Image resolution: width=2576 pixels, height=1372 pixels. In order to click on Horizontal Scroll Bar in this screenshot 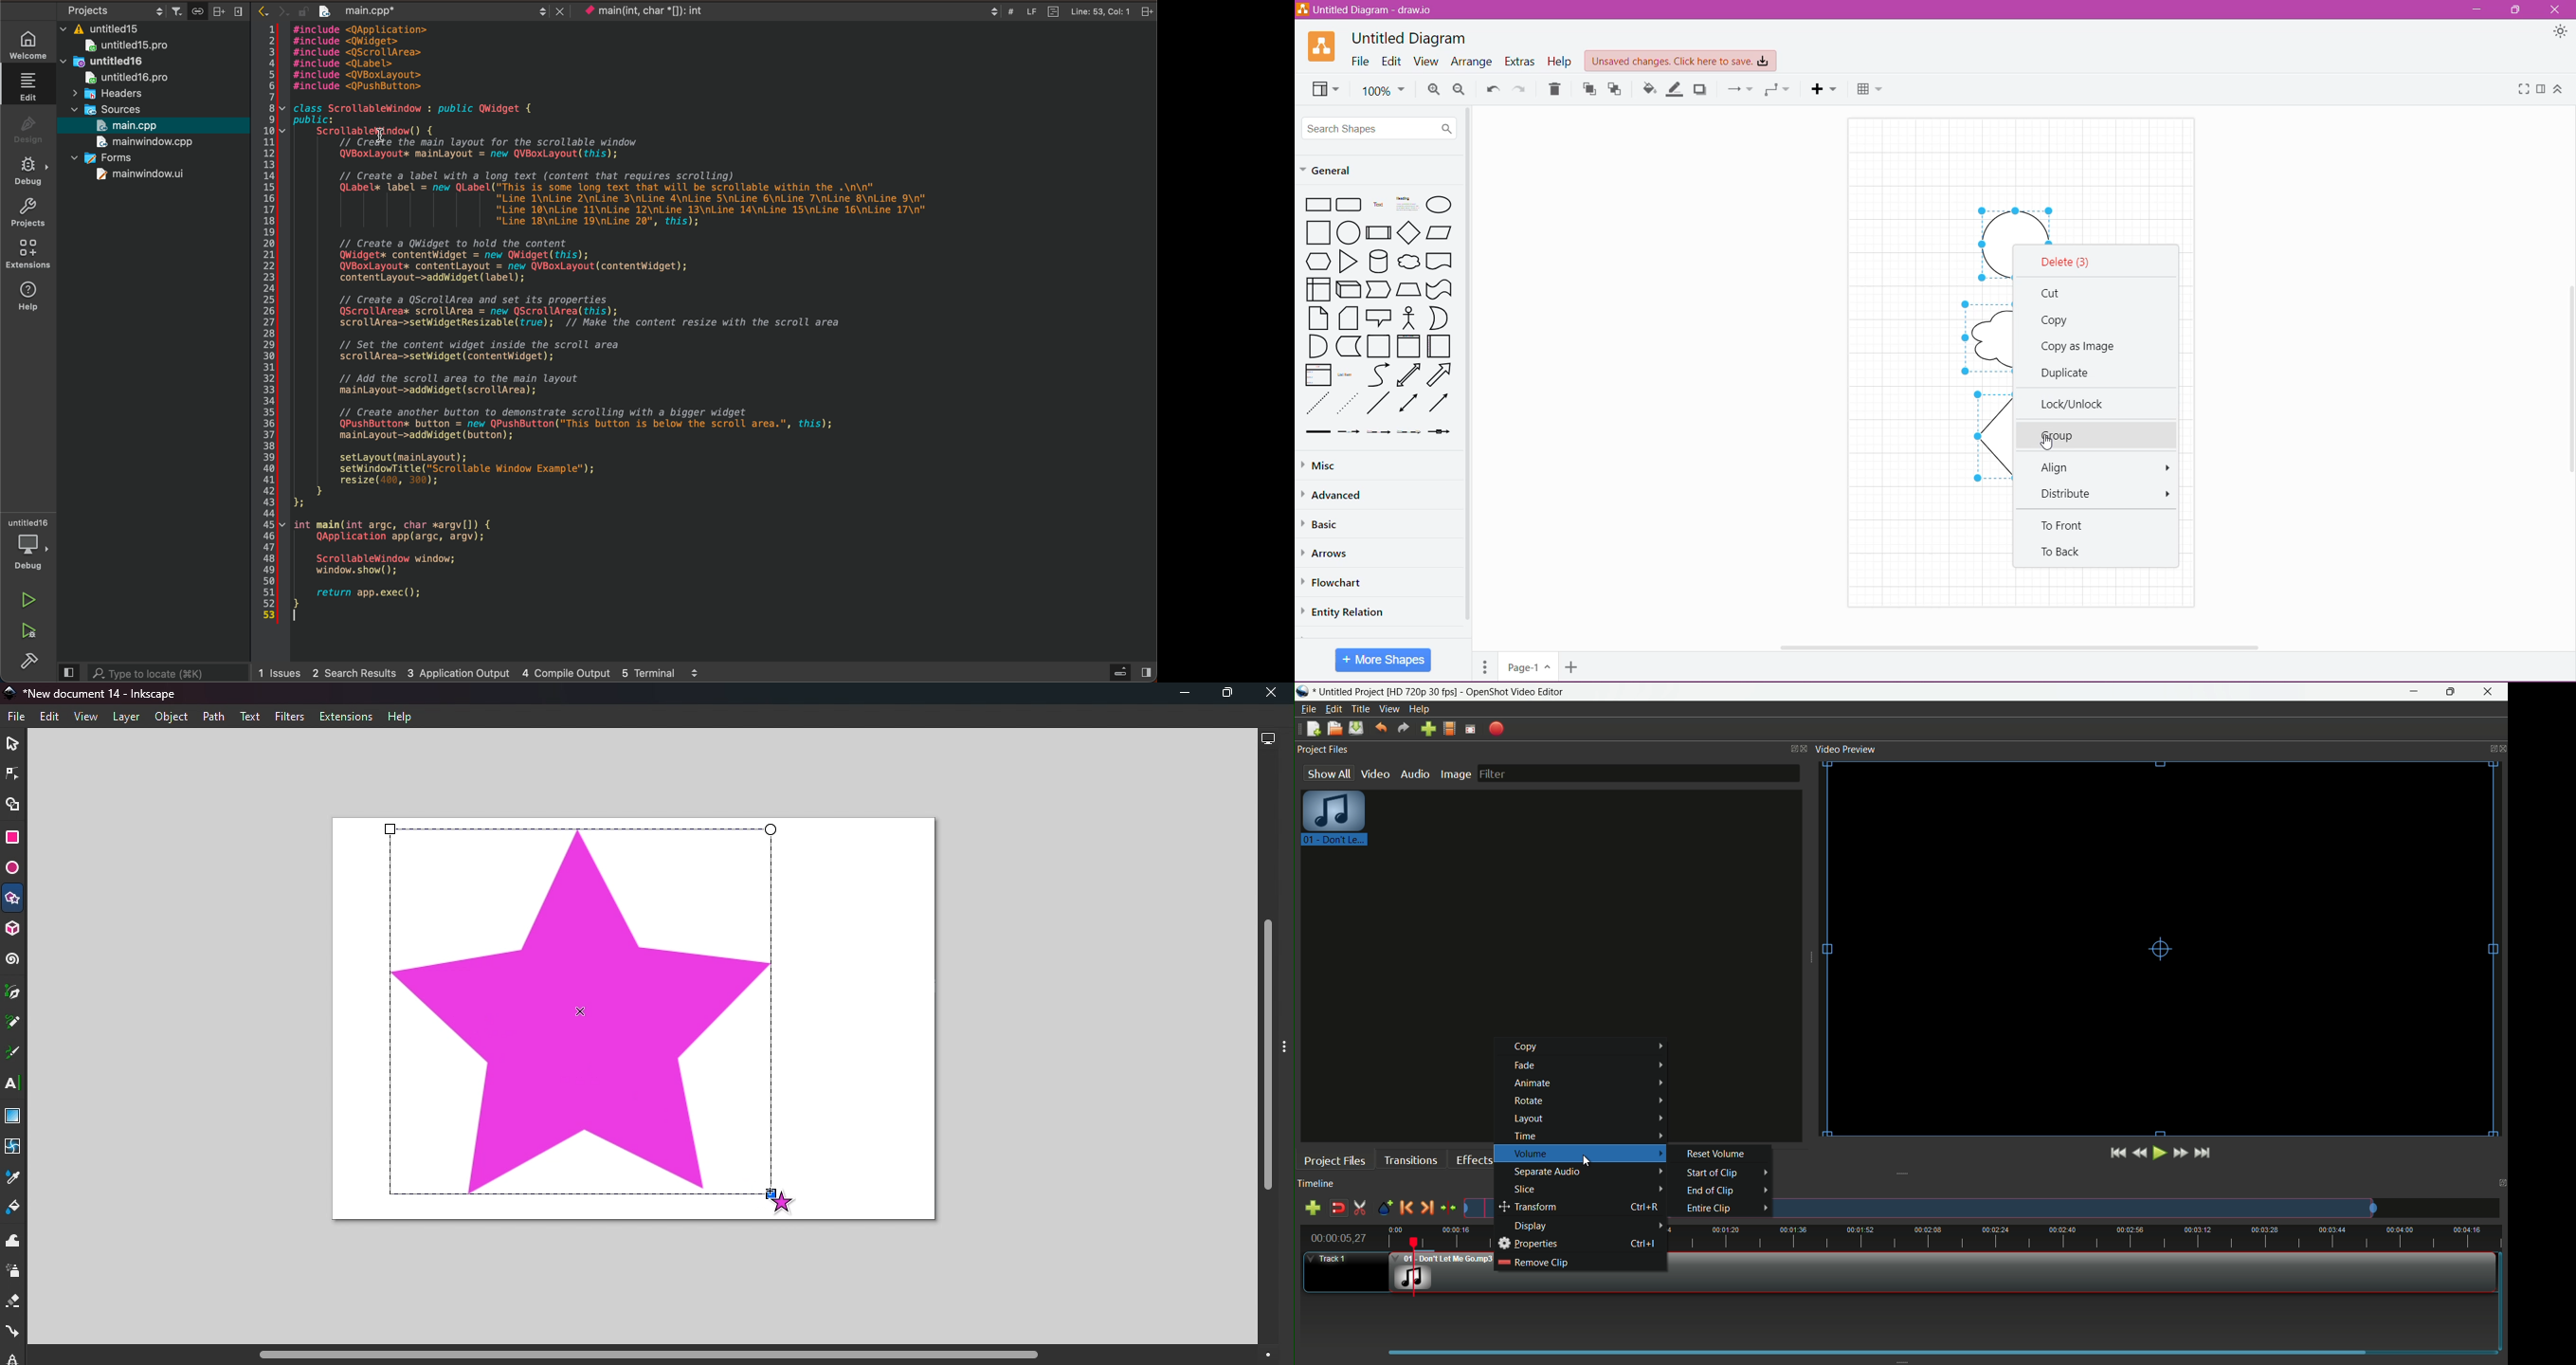, I will do `click(2016, 643)`.